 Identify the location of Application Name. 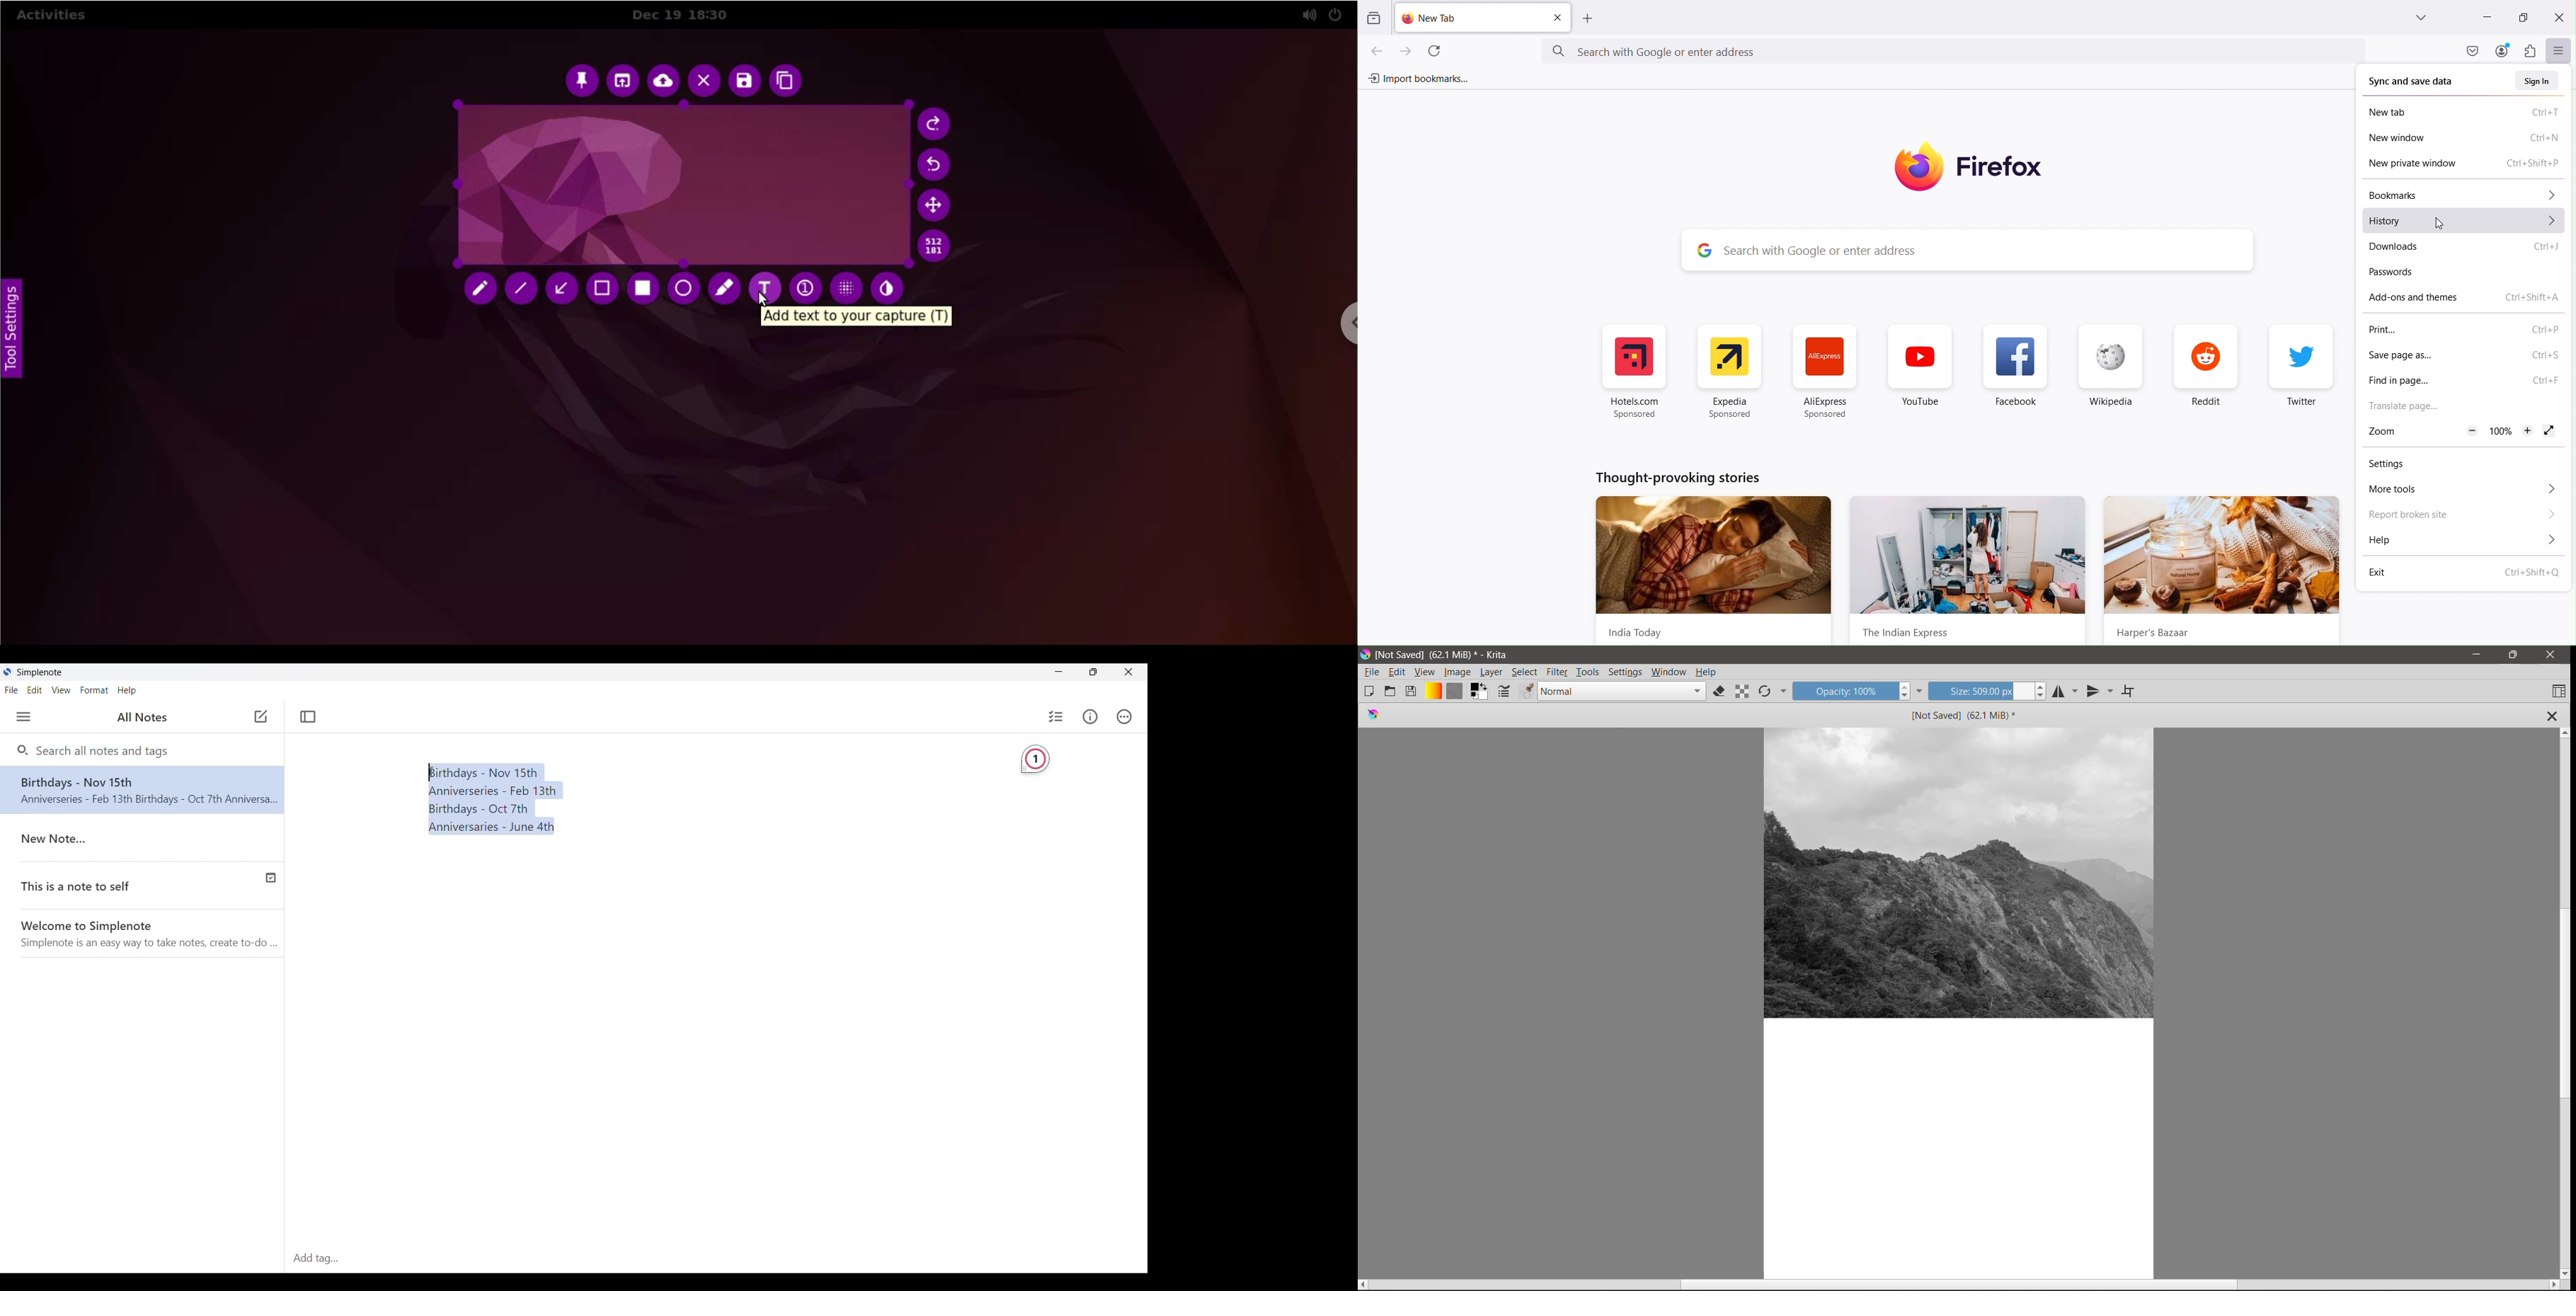
(1444, 654).